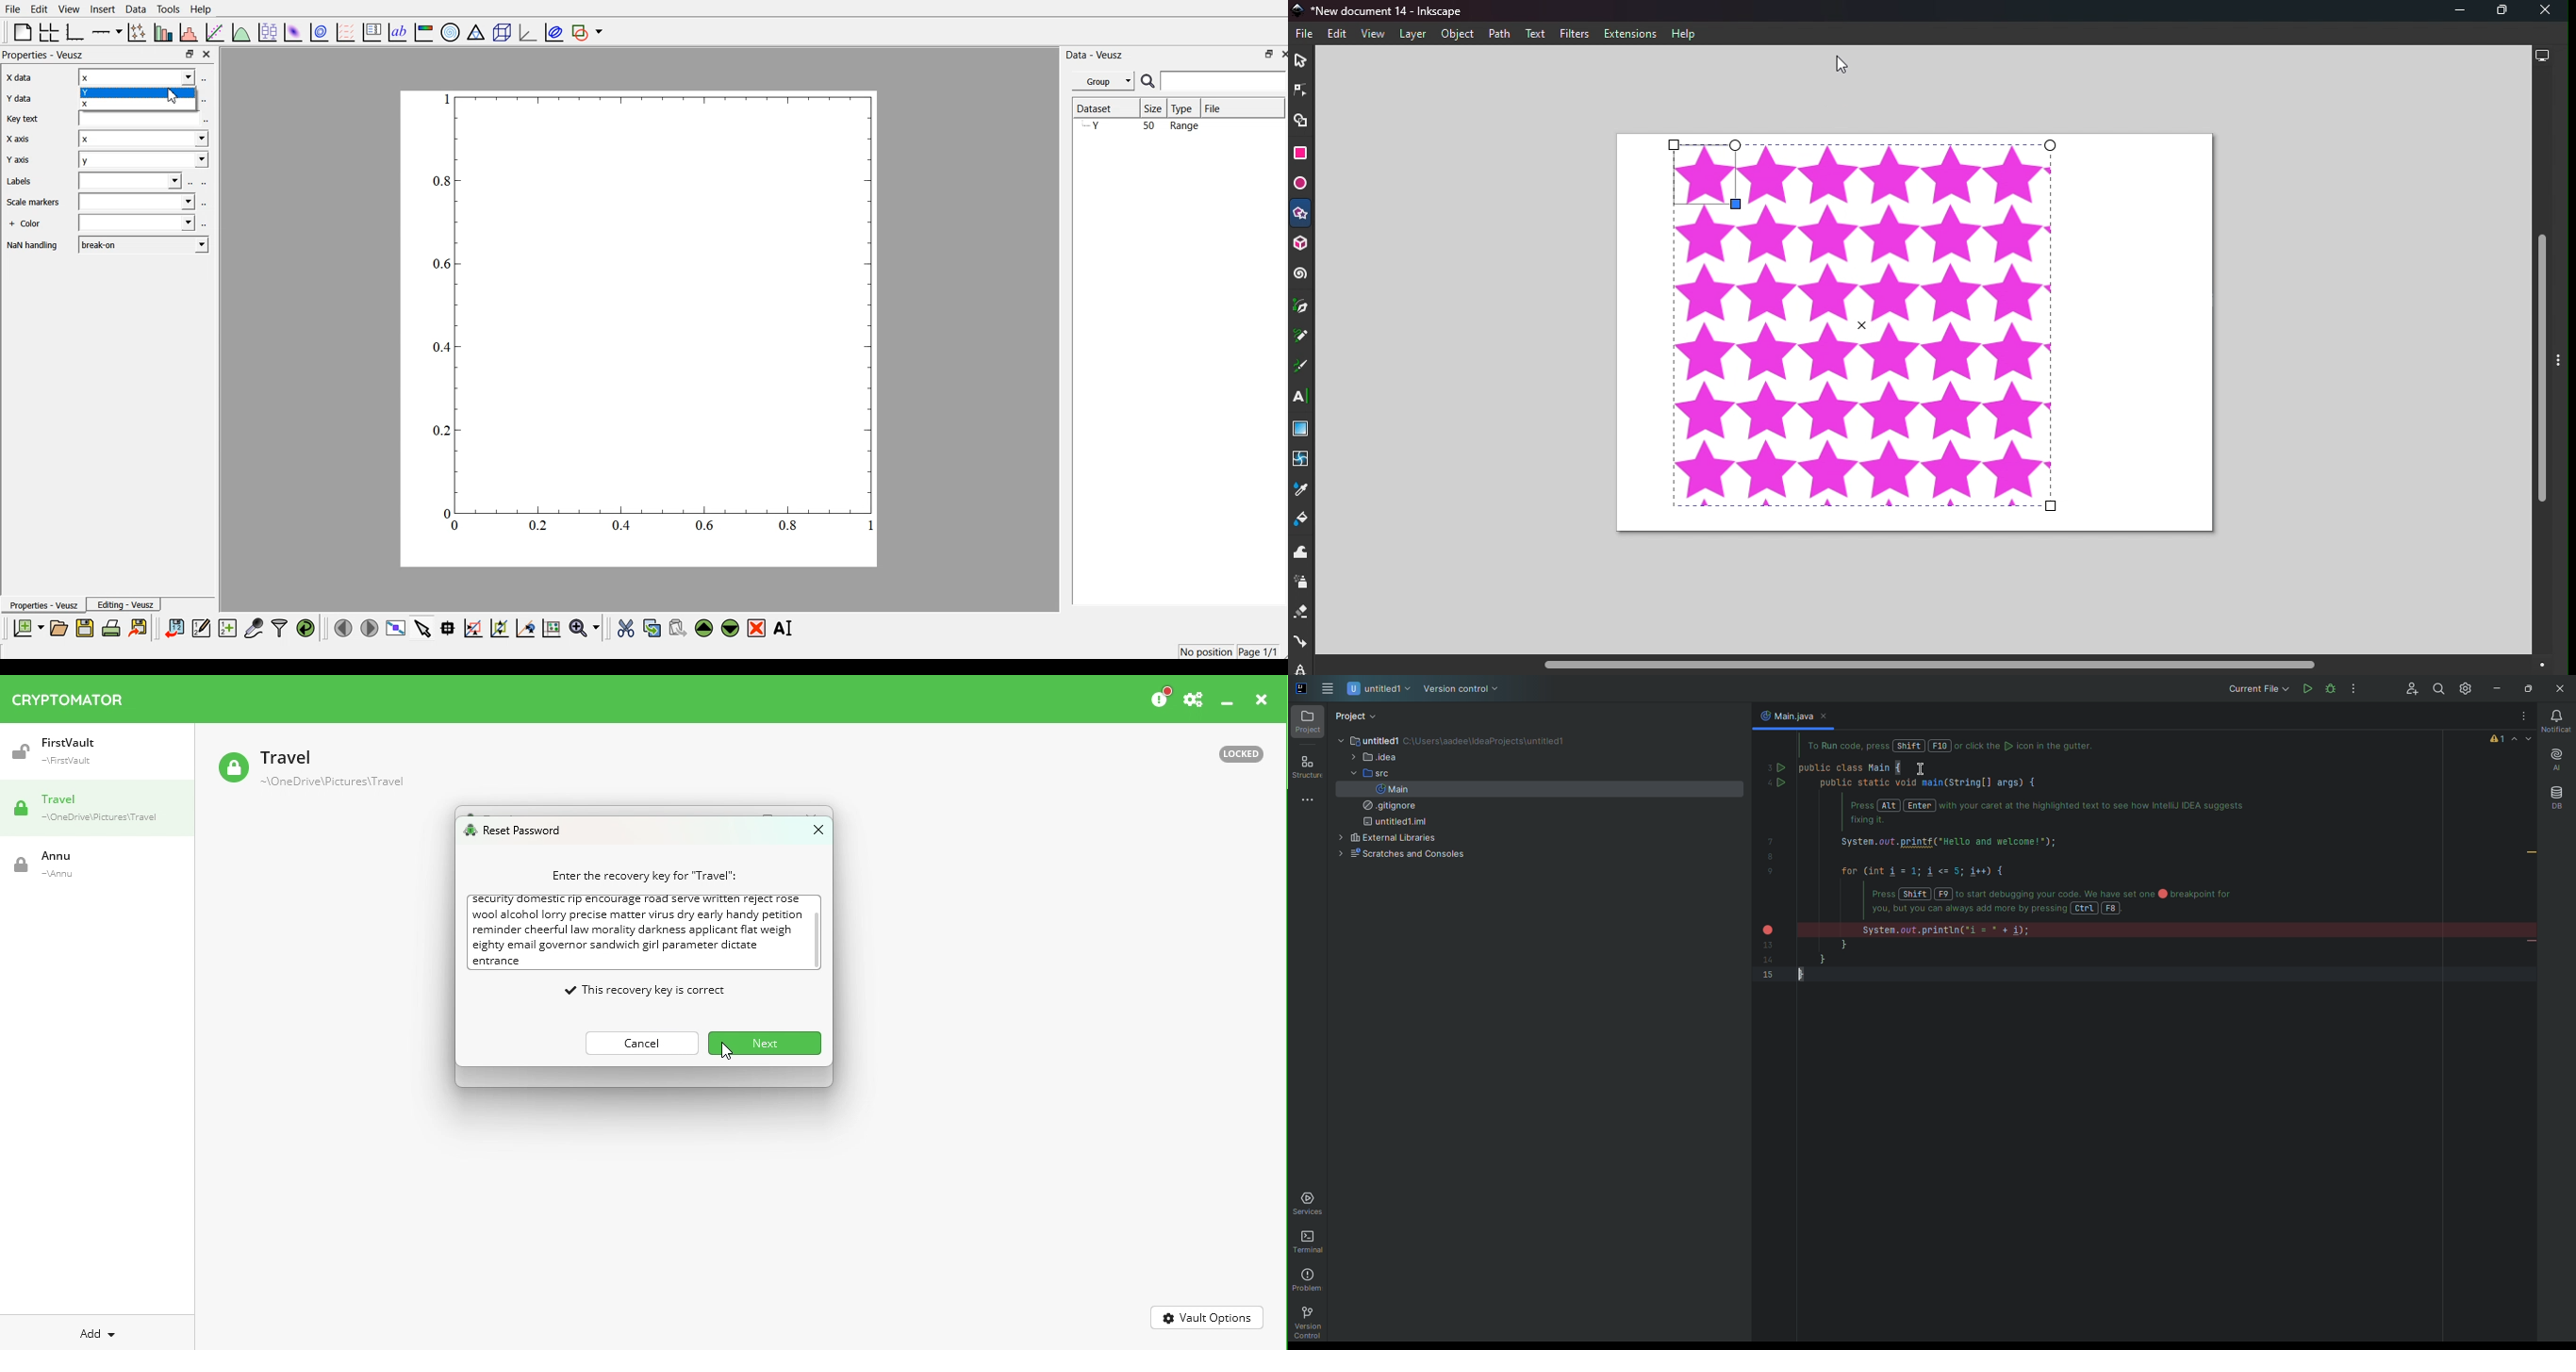 The image size is (2576, 1372). I want to click on More Tools, so click(1310, 799).